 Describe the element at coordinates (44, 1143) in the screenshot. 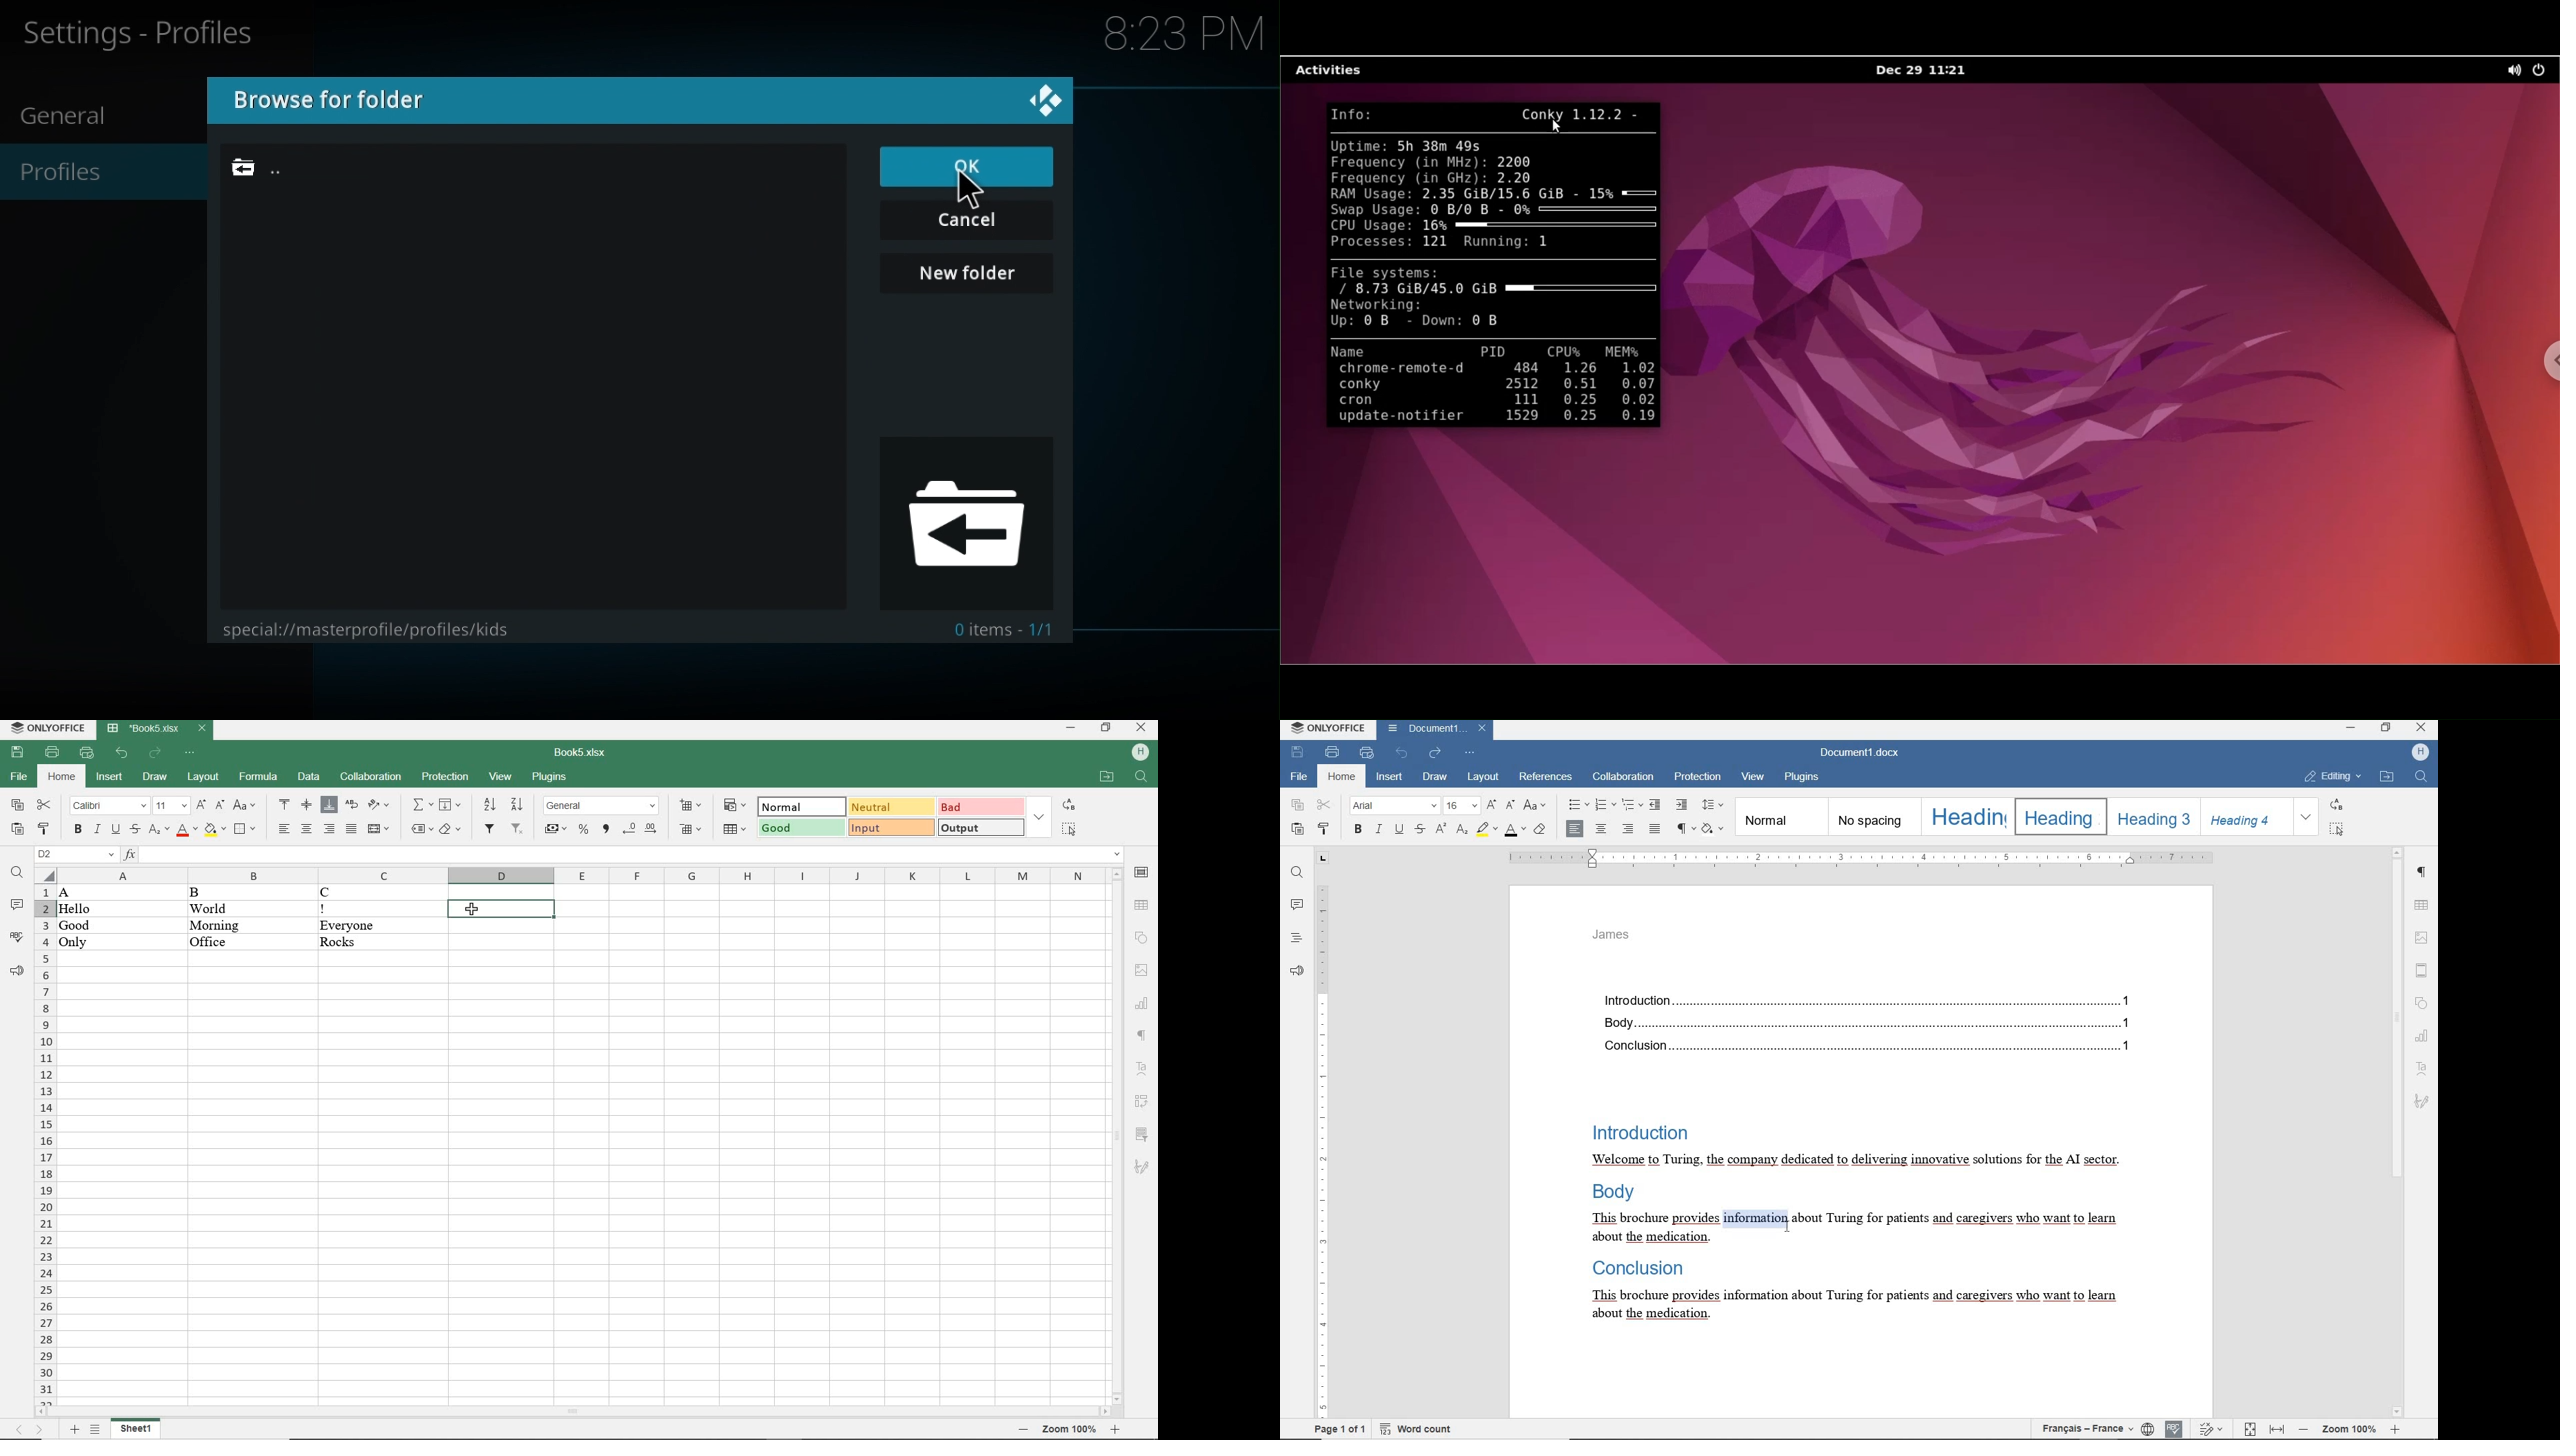

I see `ROWS` at that location.